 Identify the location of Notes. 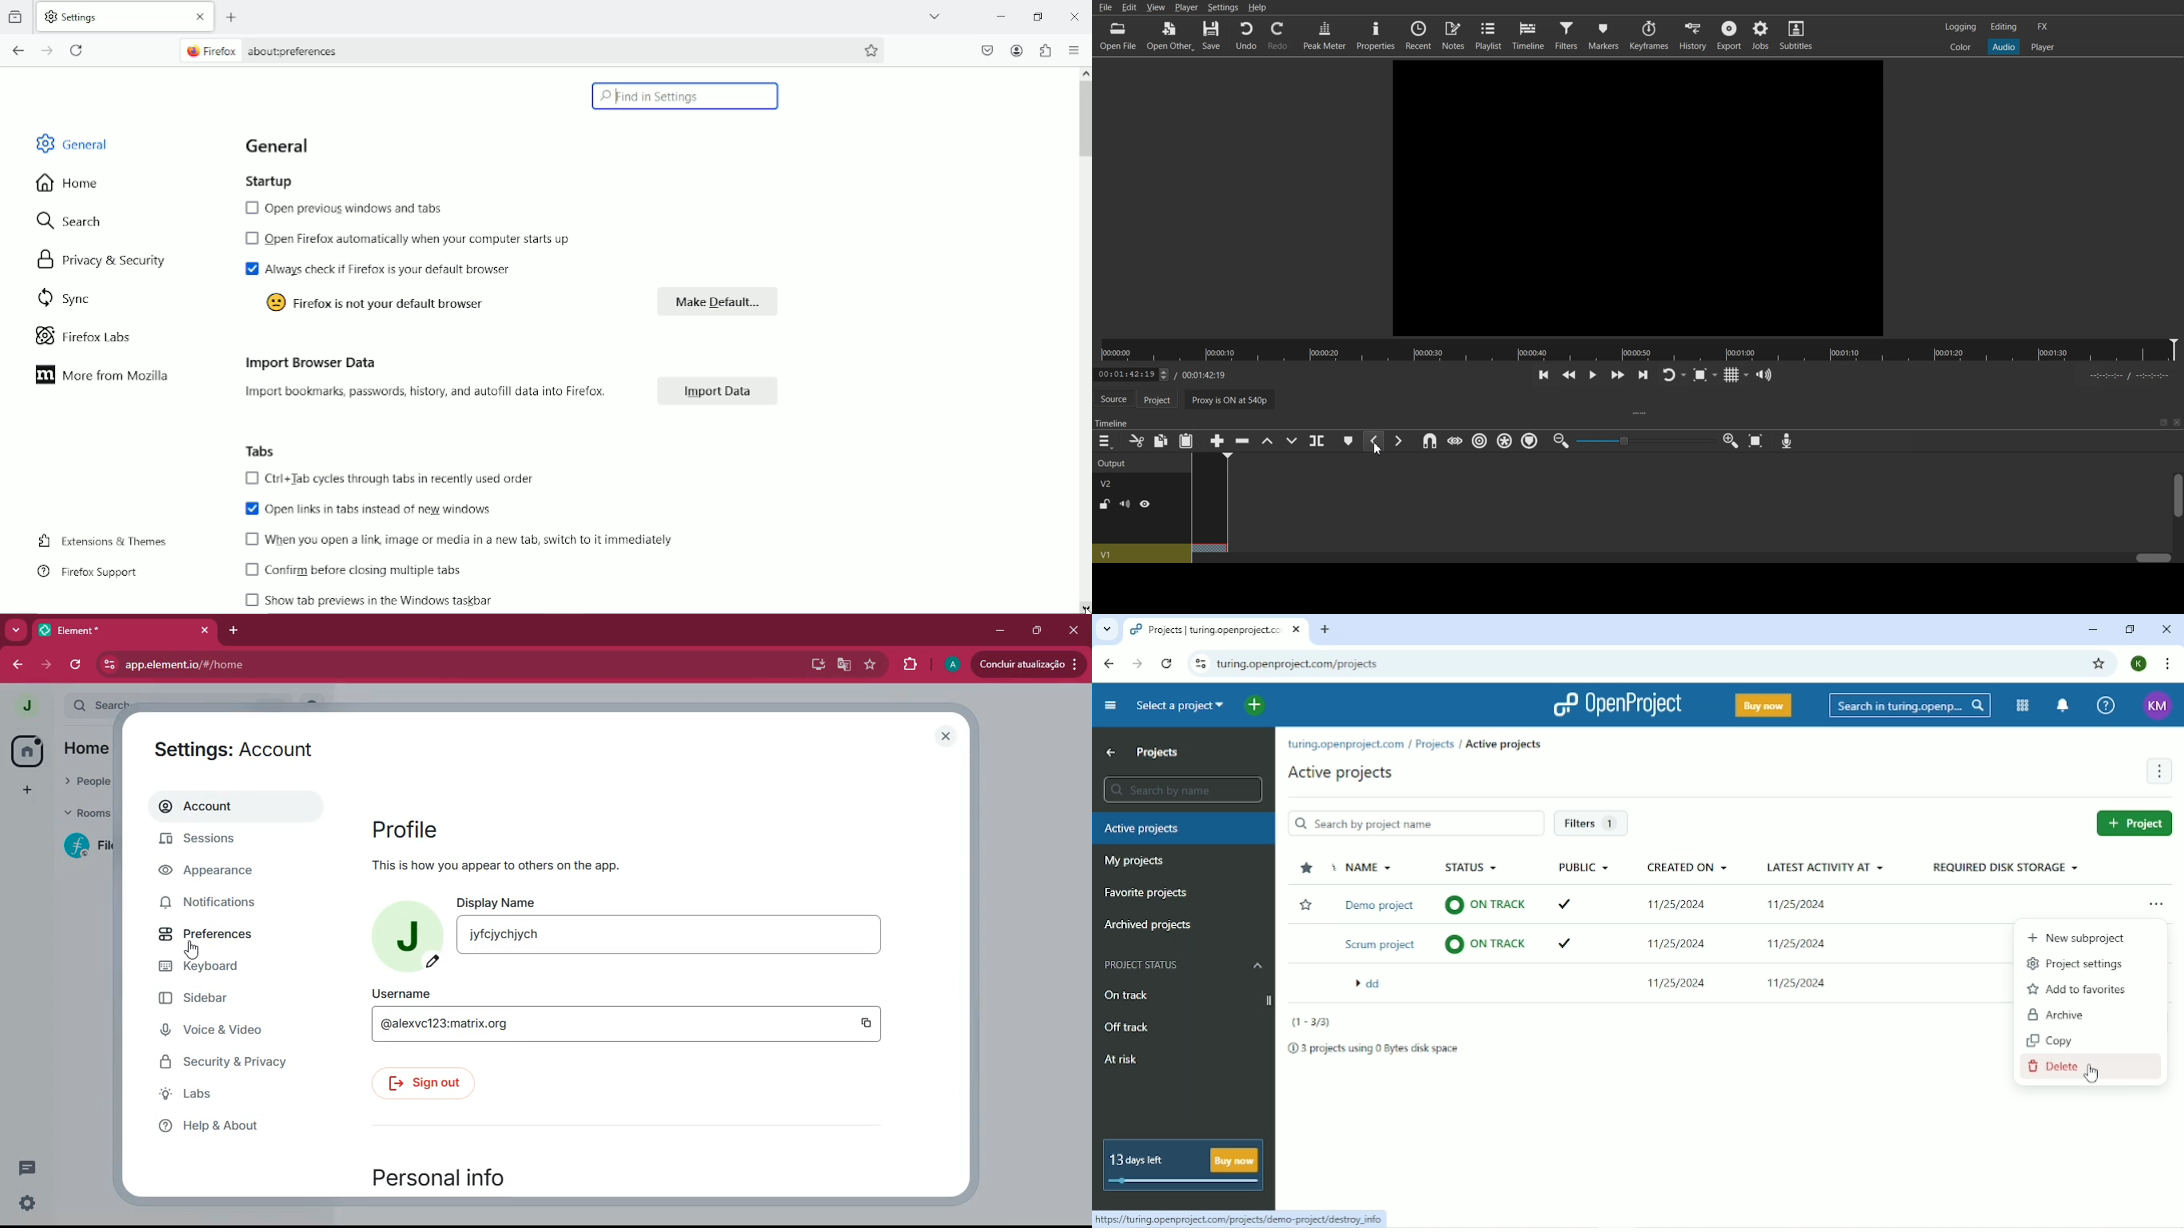
(1454, 35).